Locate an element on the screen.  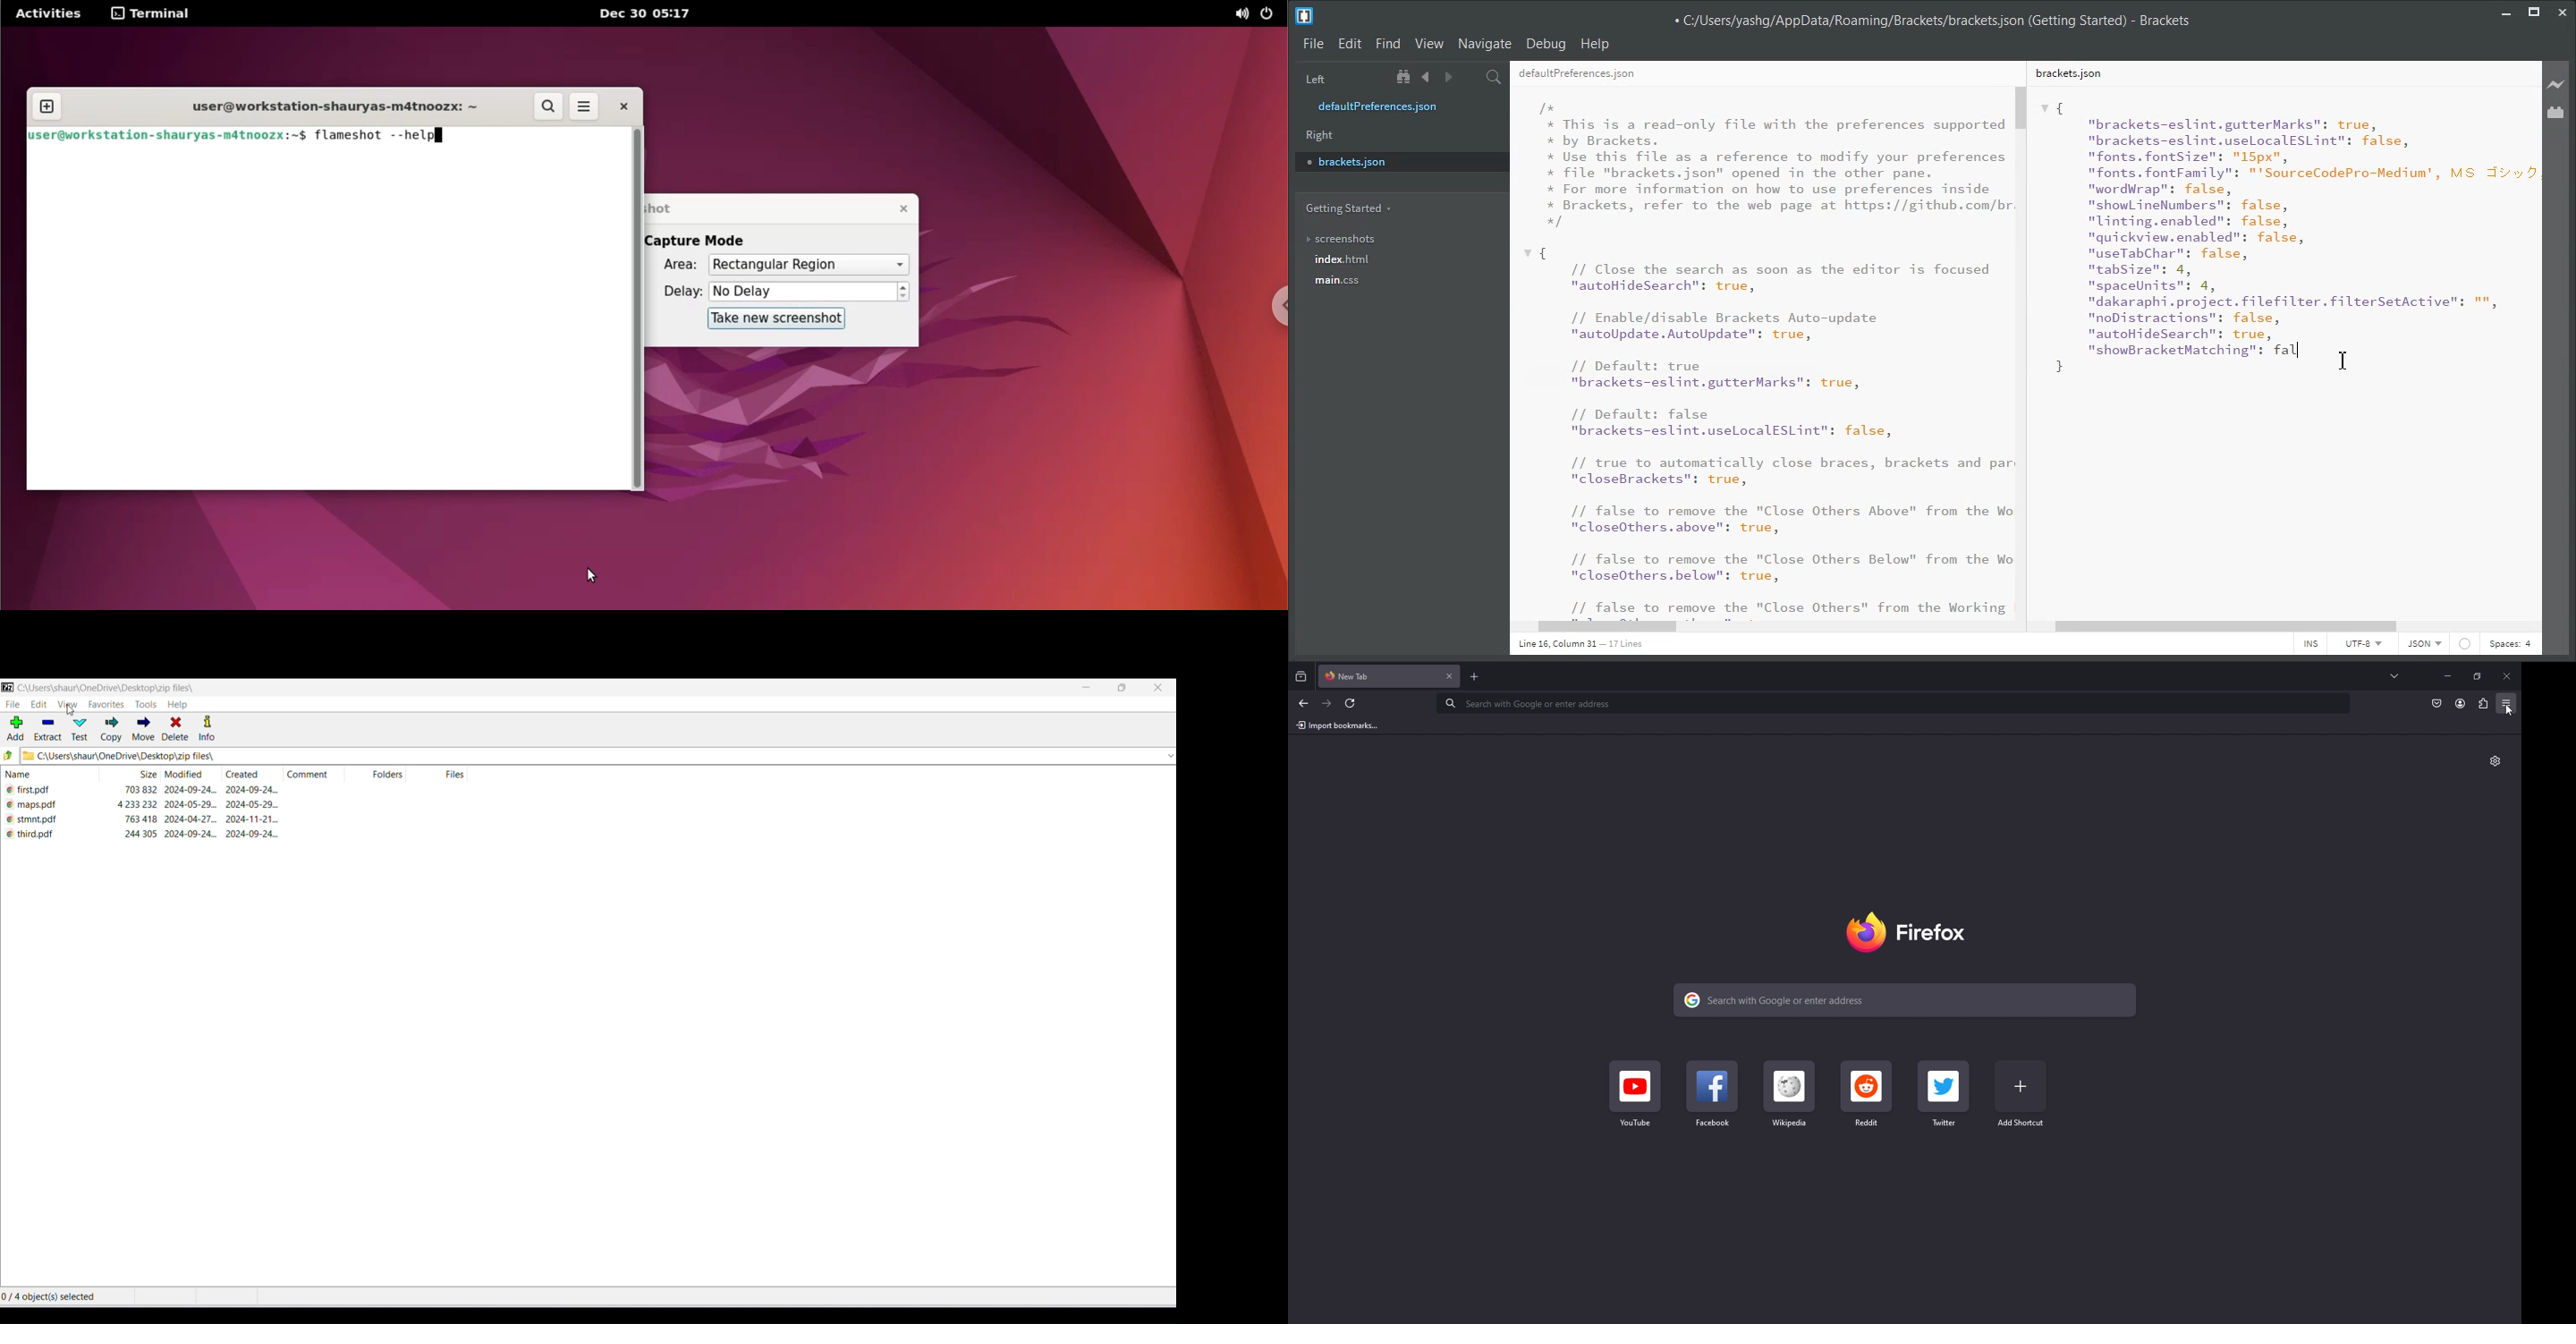
creation date is located at coordinates (259, 835).